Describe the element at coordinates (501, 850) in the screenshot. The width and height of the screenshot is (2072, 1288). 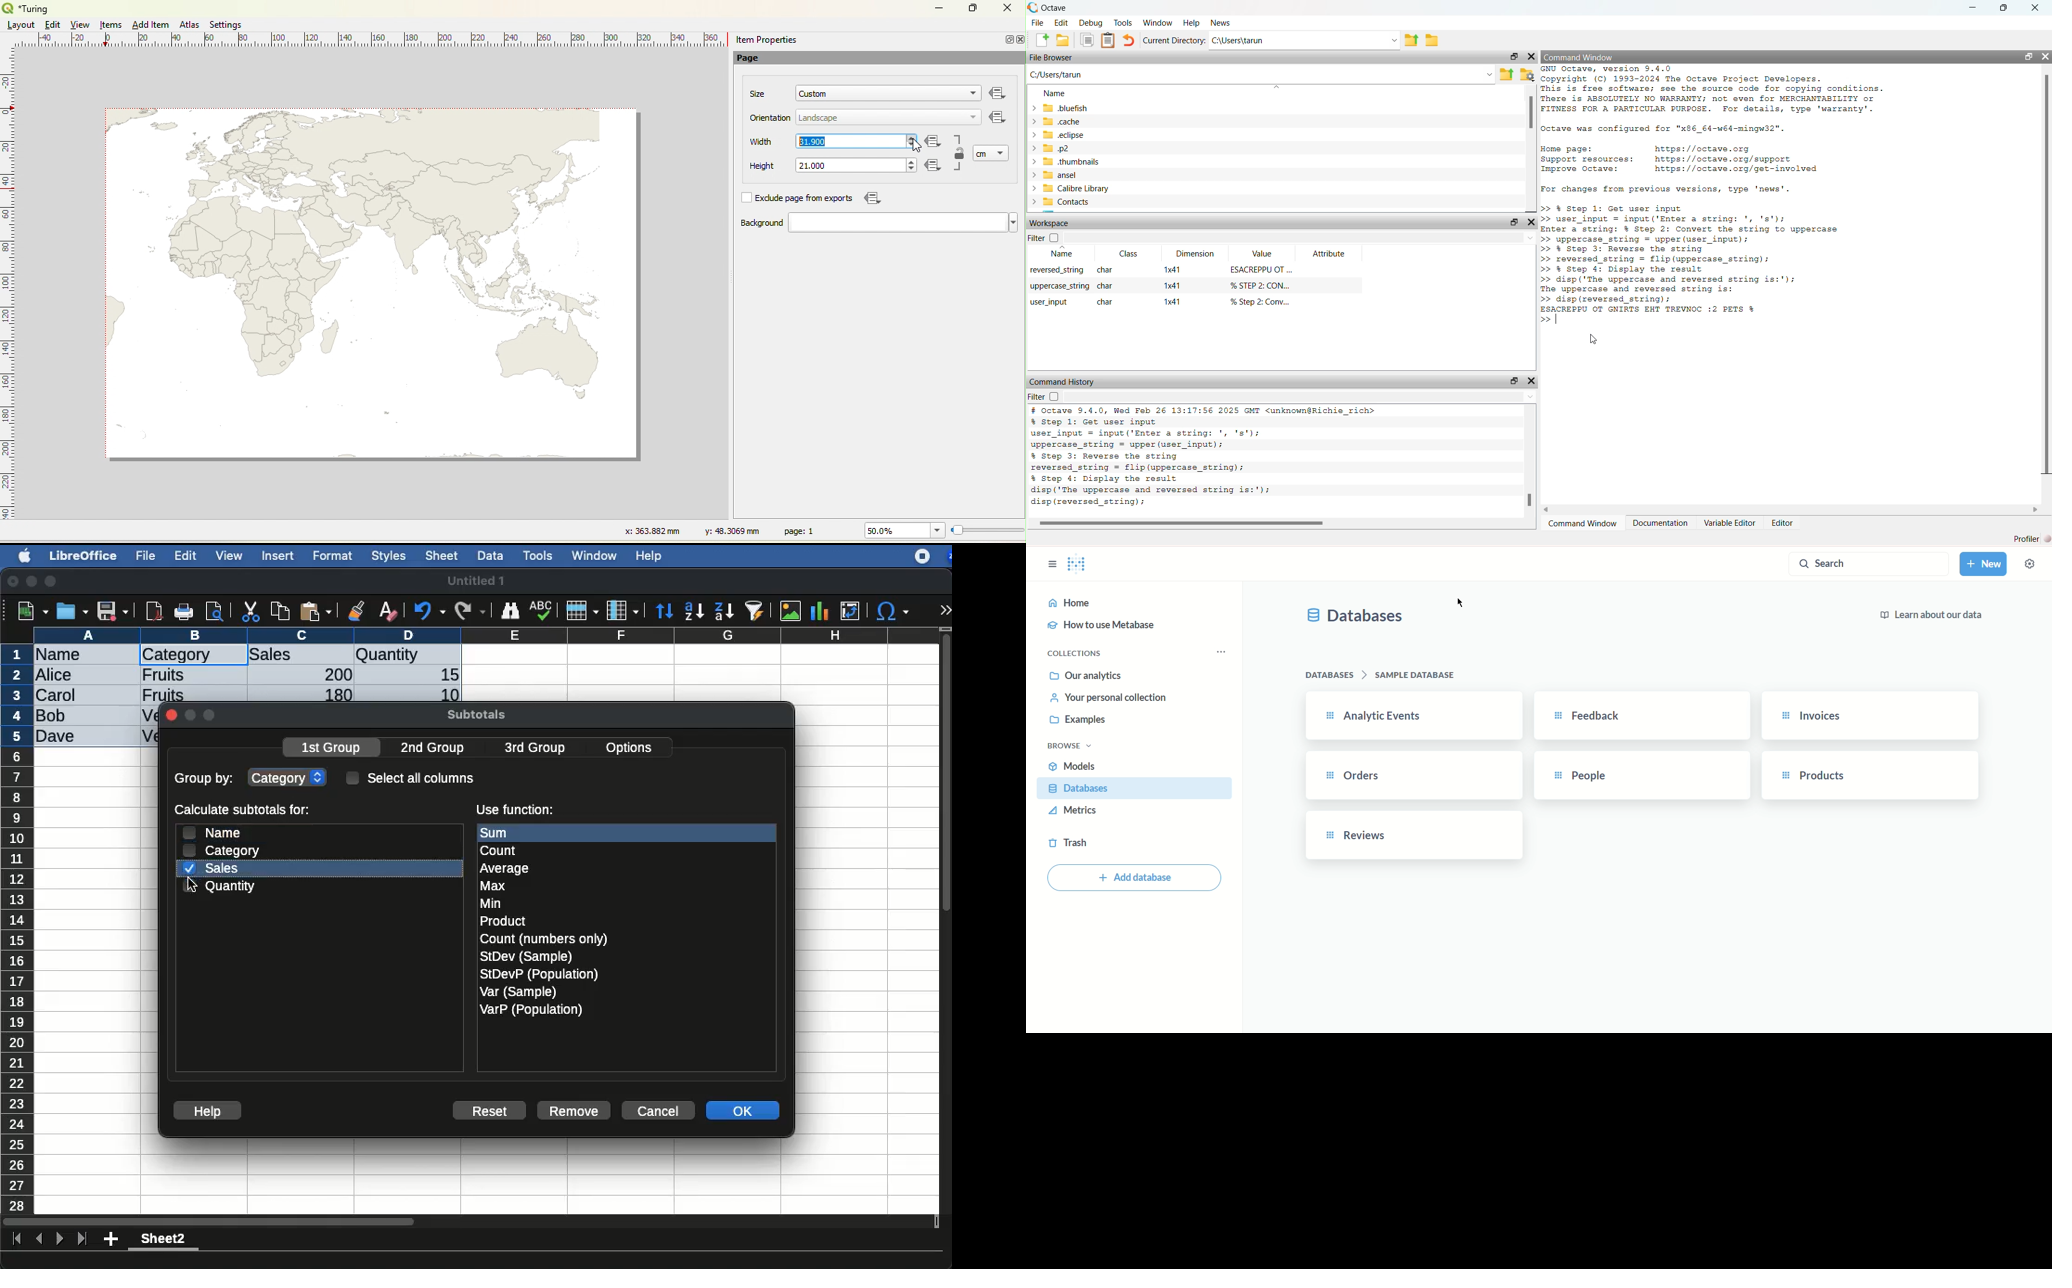
I see `Count` at that location.